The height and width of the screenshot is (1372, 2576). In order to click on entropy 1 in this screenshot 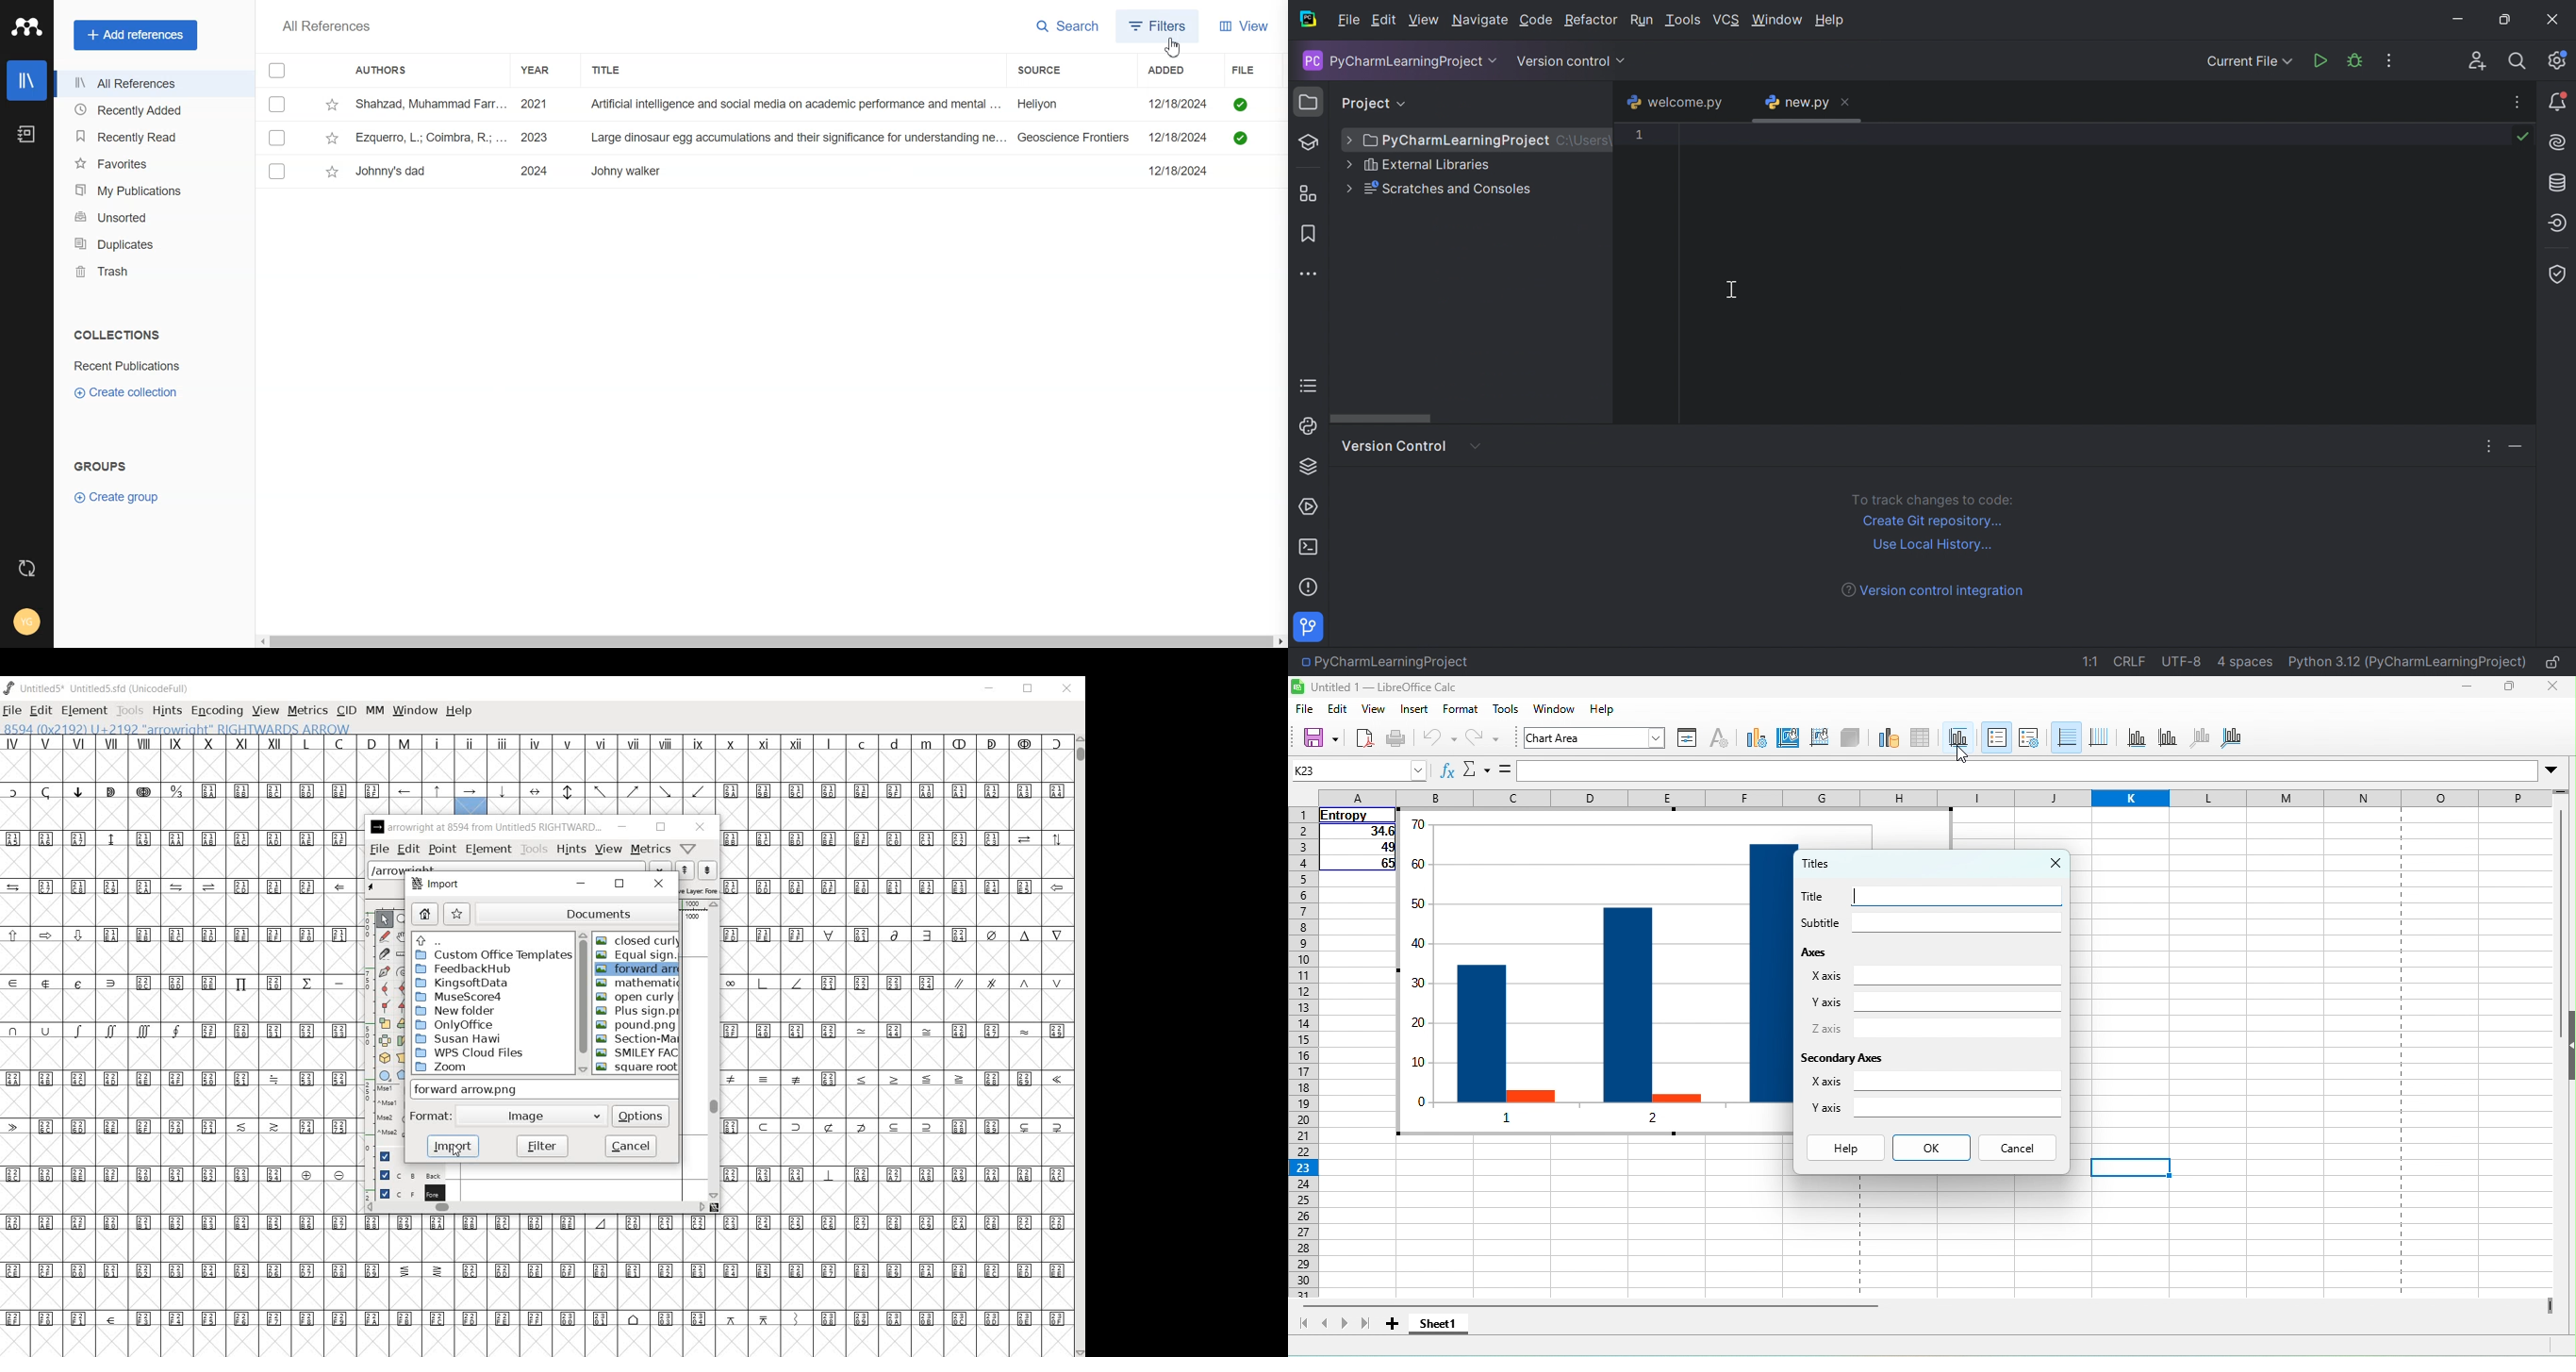, I will do `click(1480, 1033)`.